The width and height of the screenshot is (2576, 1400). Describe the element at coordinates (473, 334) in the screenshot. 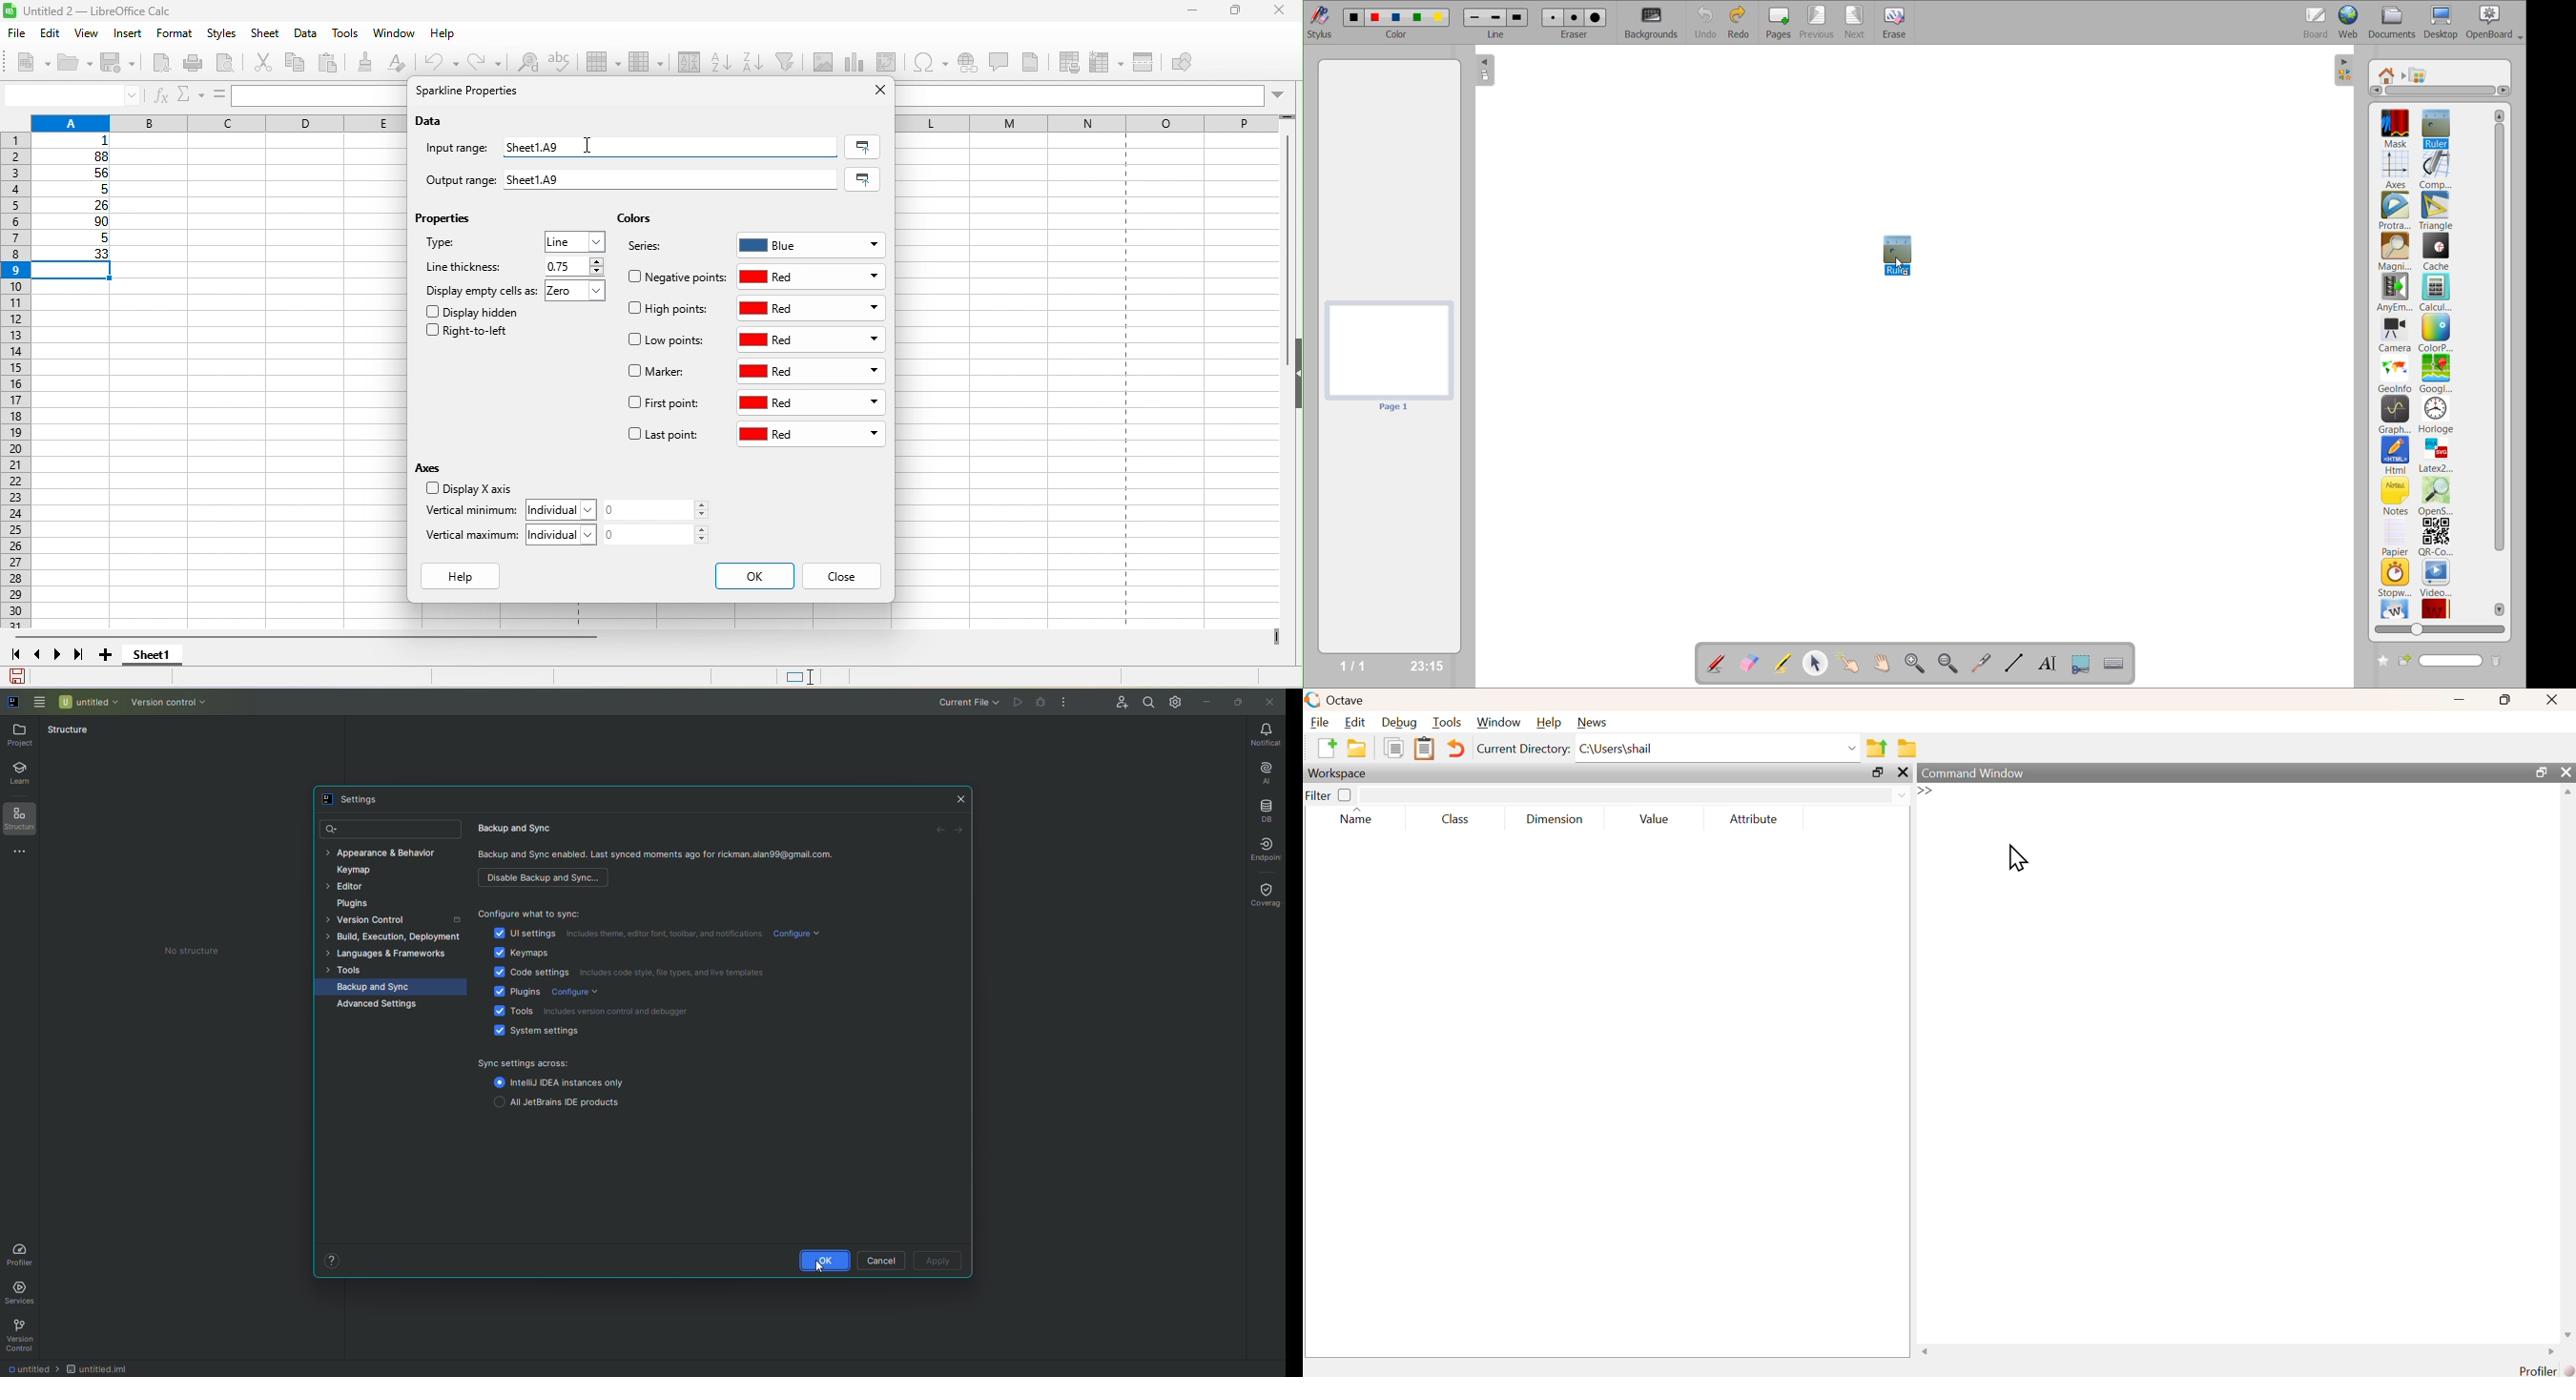

I see `right to left` at that location.